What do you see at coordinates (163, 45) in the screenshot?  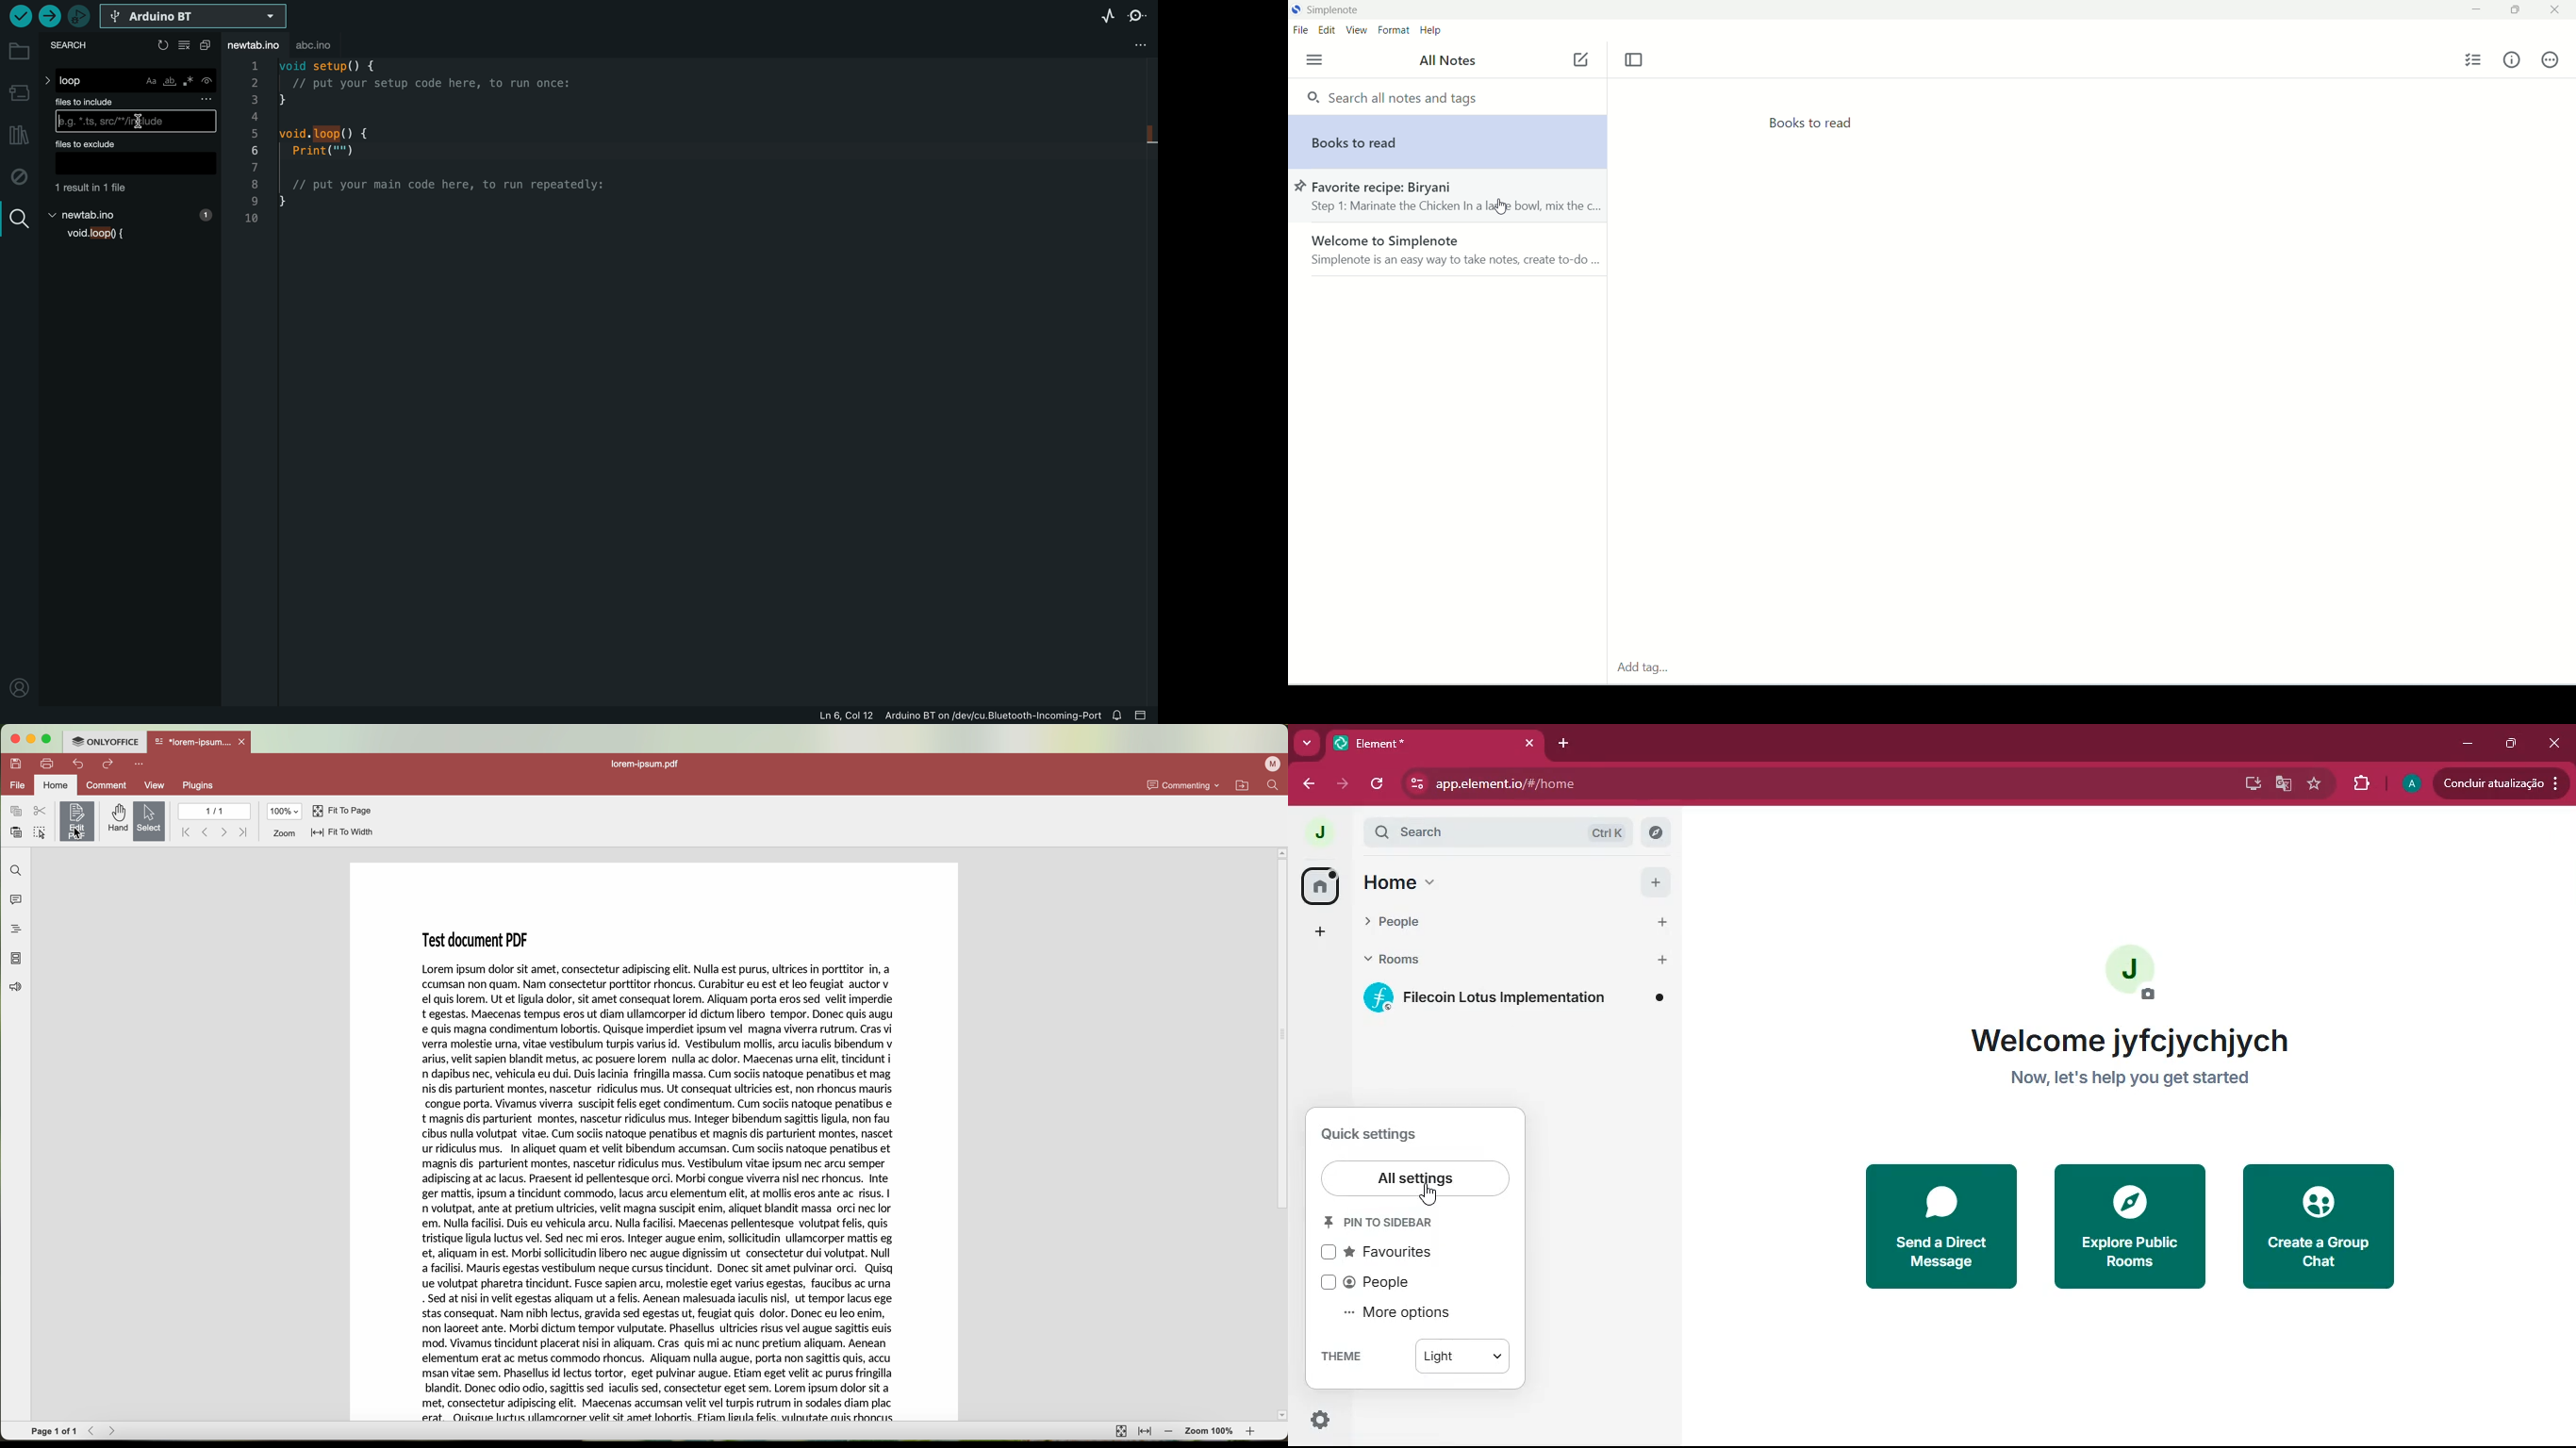 I see `reload` at bounding box center [163, 45].